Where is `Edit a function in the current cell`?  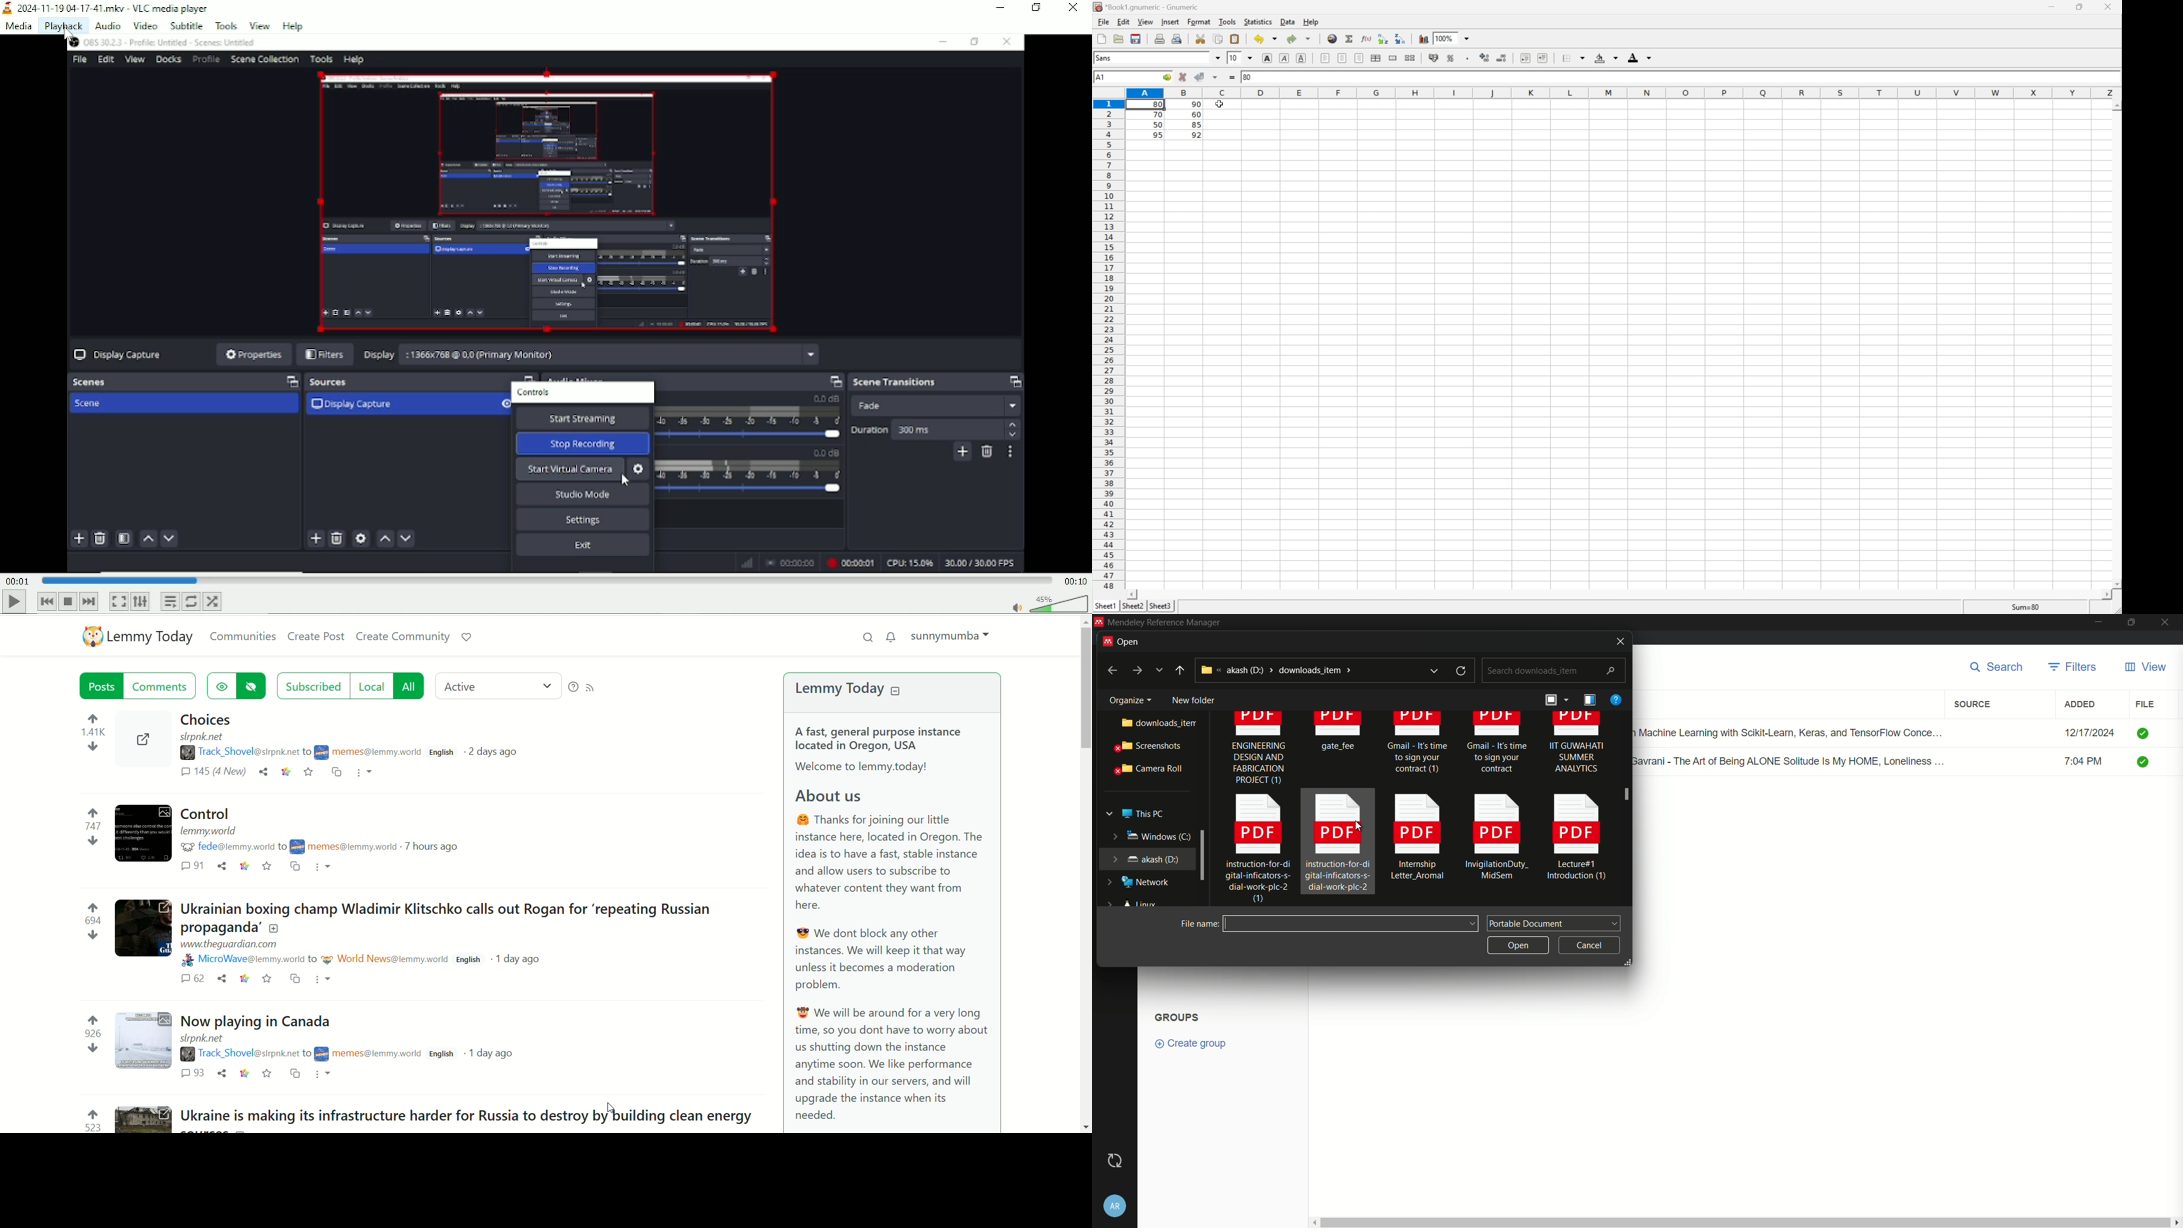
Edit a function in the current cell is located at coordinates (1367, 39).